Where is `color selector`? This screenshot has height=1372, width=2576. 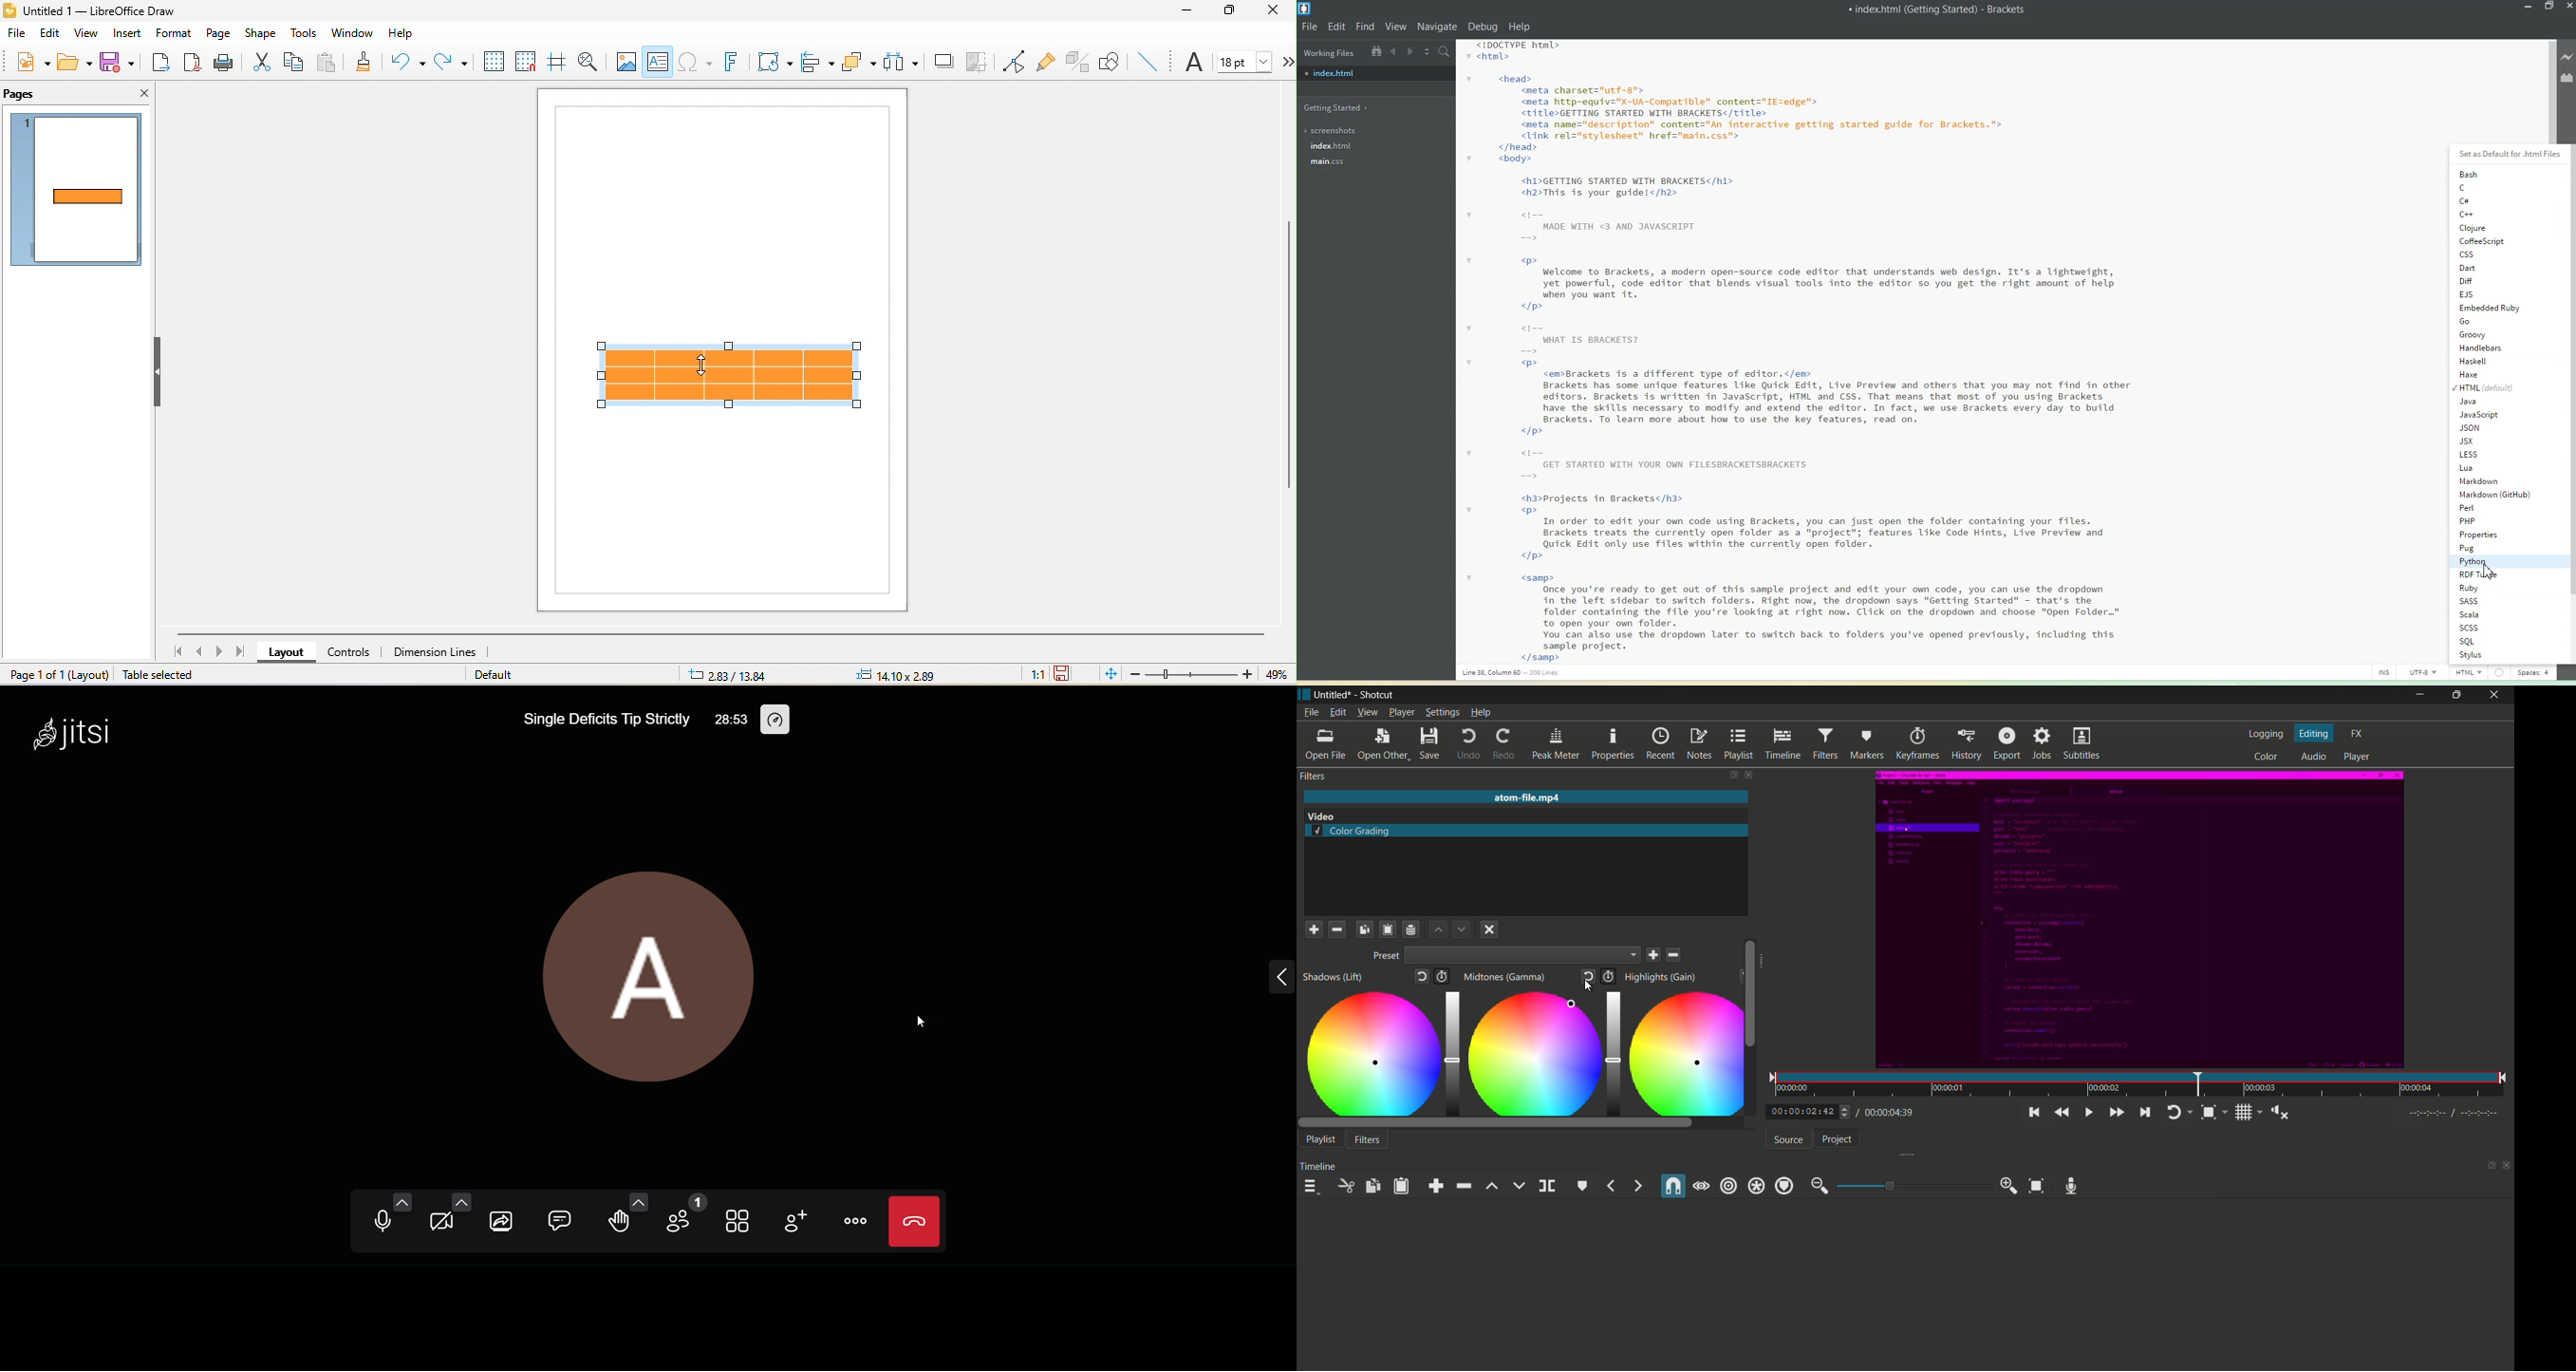 color selector is located at coordinates (1573, 1004).